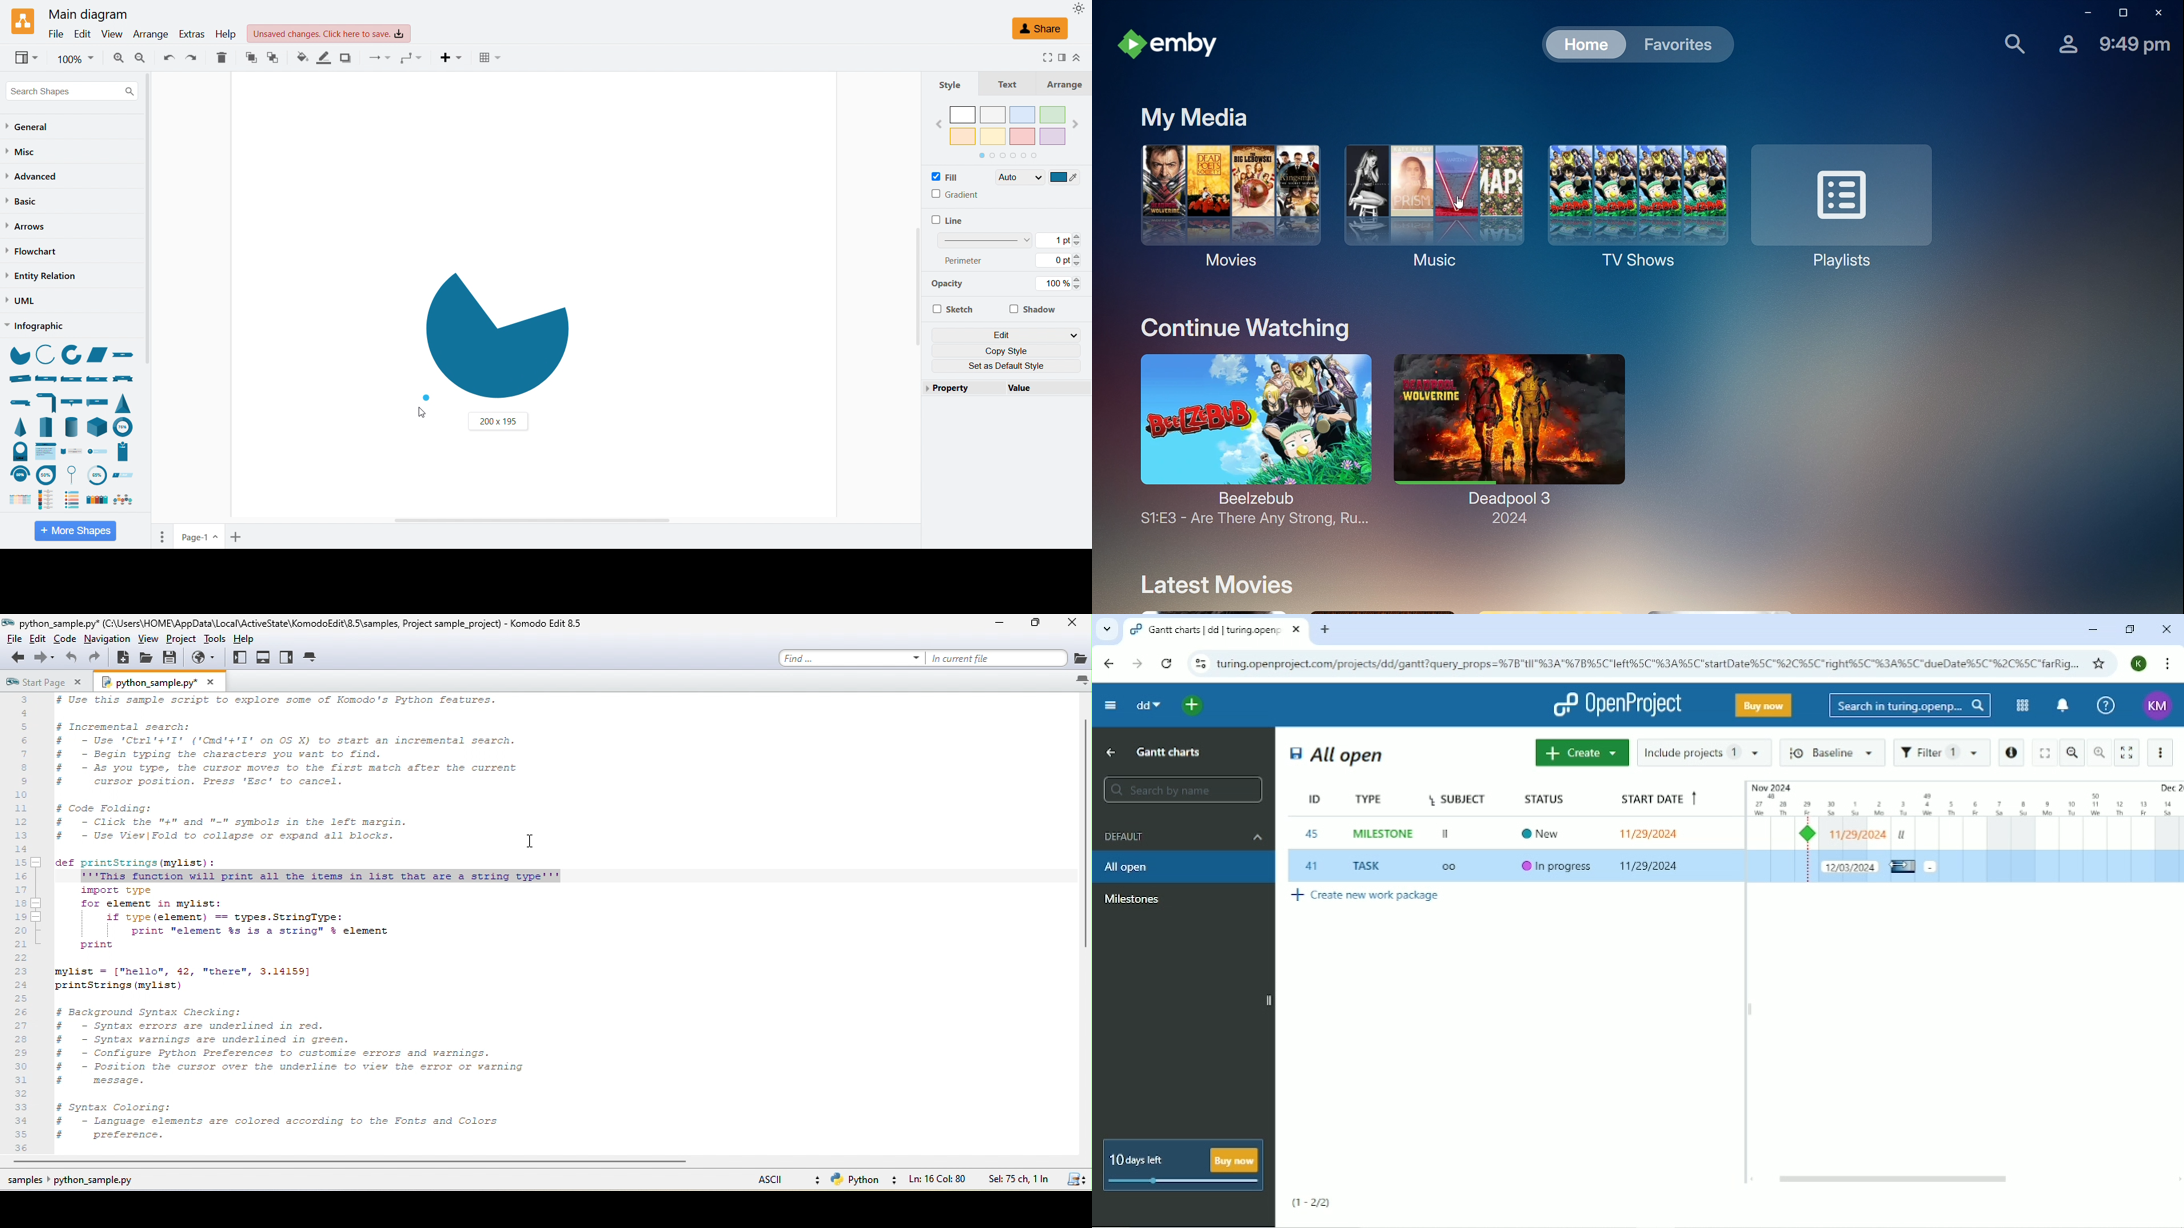 This screenshot has width=2184, height=1232. What do you see at coordinates (2043, 752) in the screenshot?
I see `Fullscreen` at bounding box center [2043, 752].